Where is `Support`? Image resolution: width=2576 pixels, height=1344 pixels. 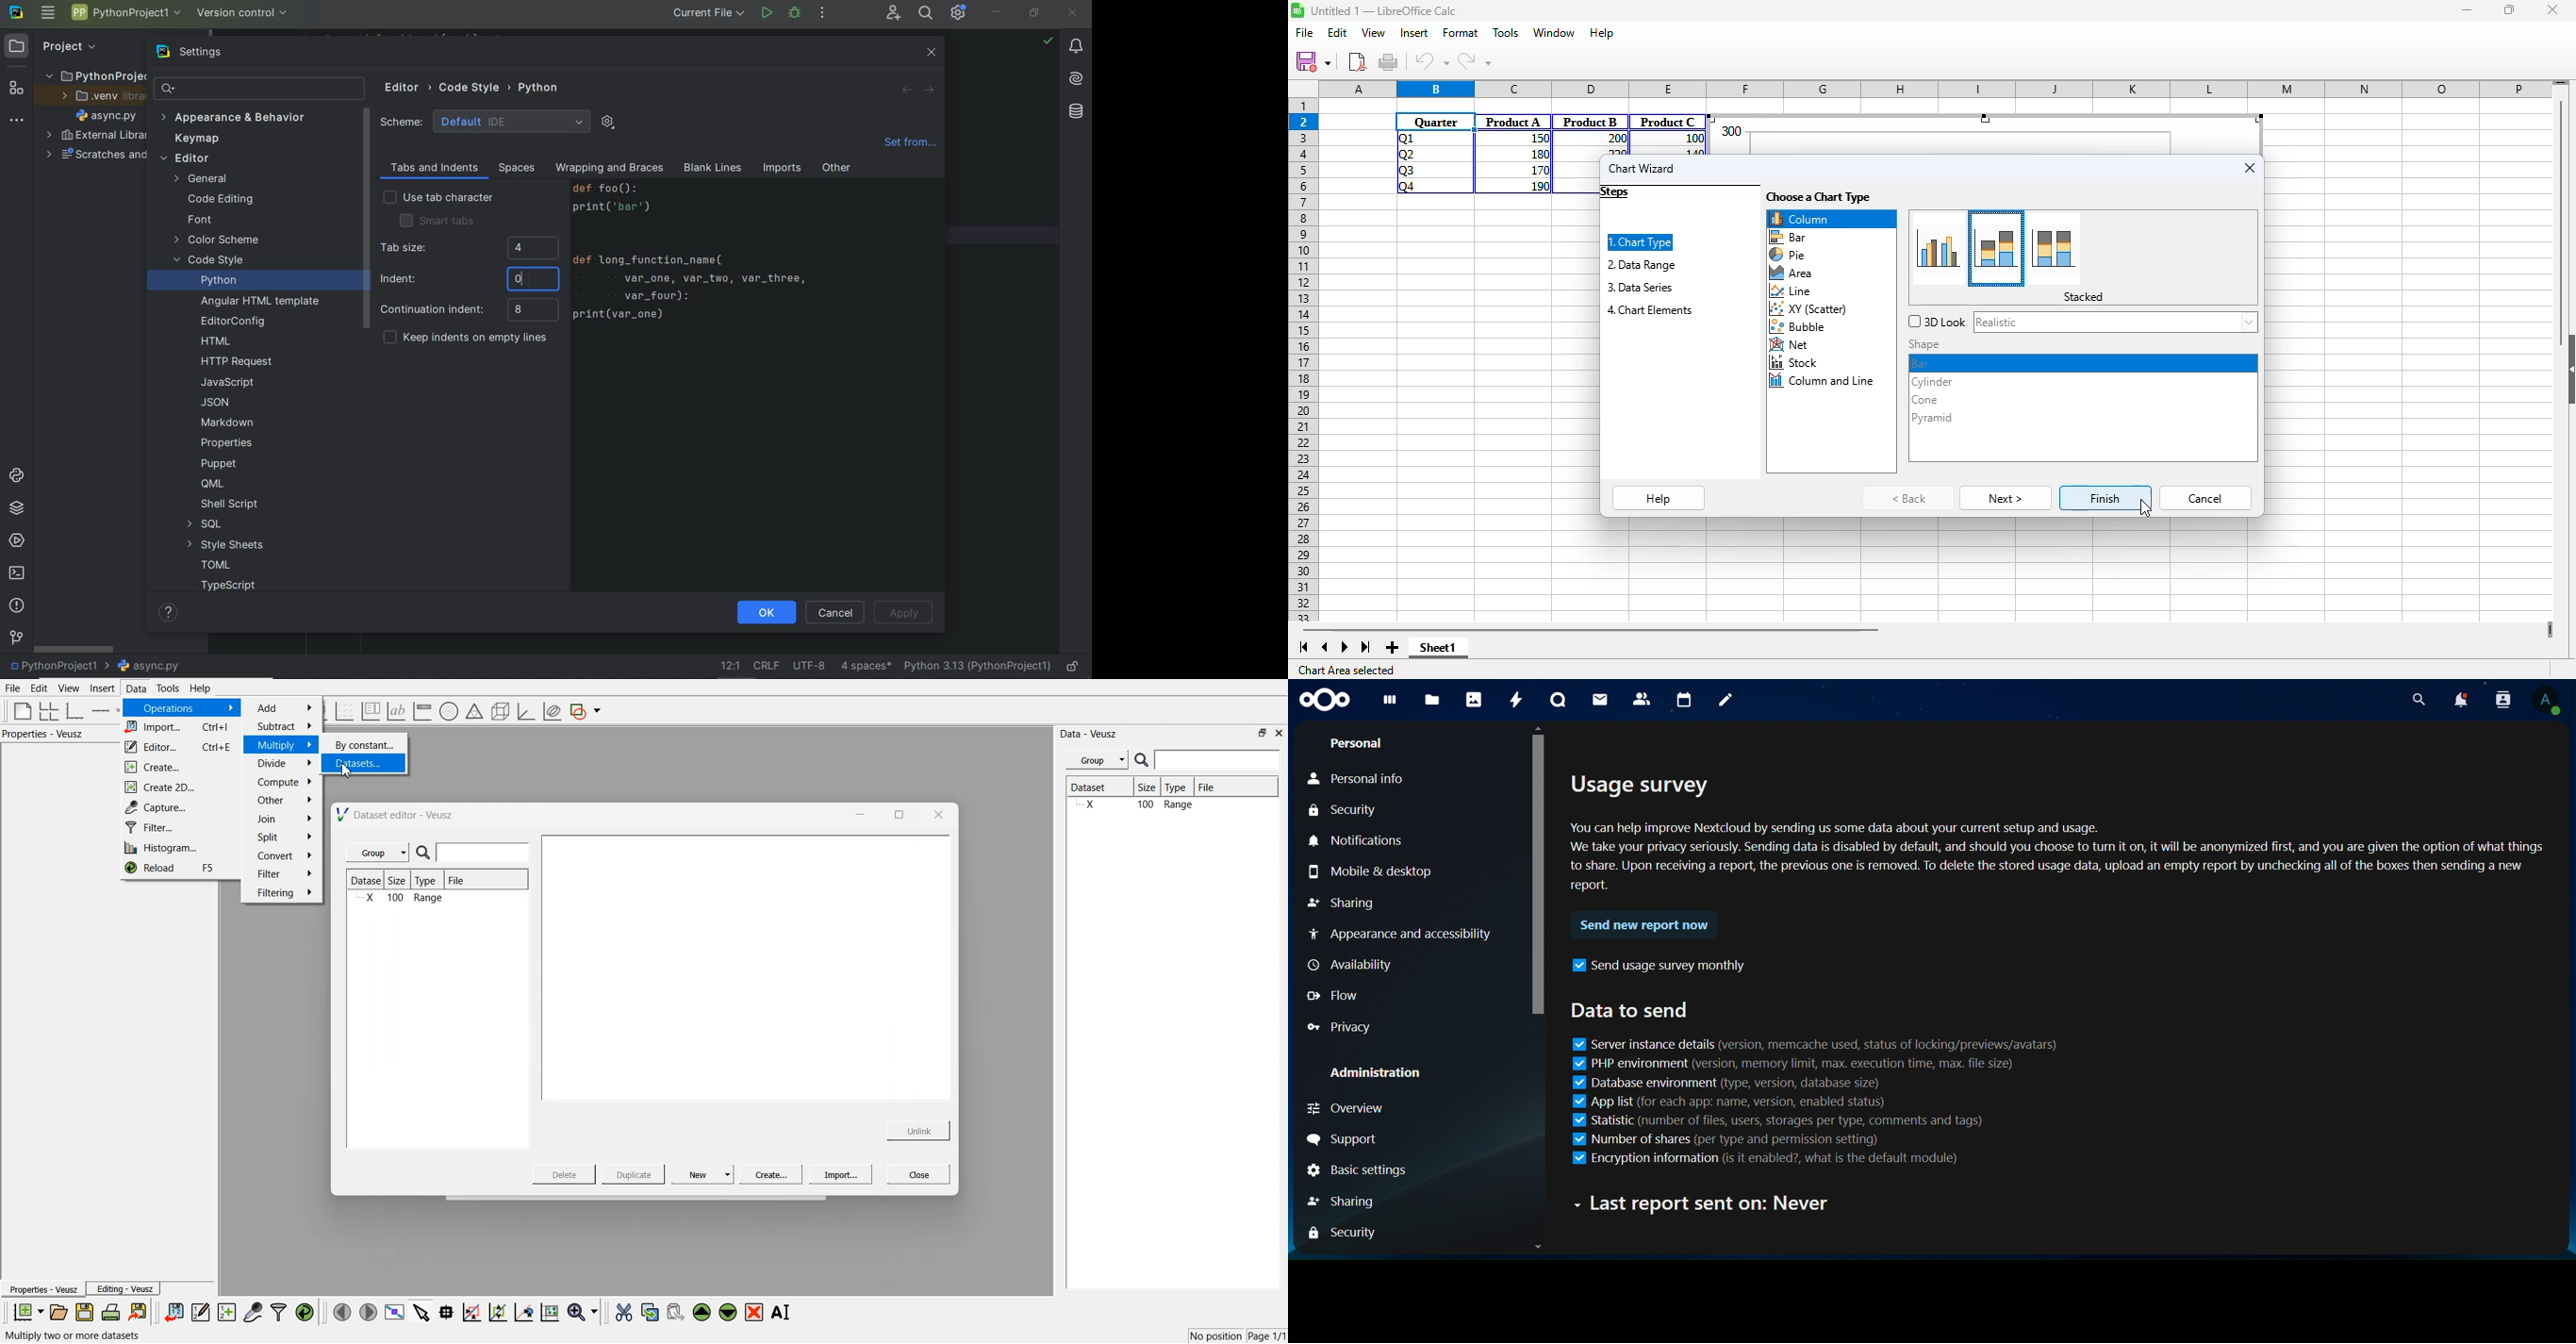 Support is located at coordinates (1344, 1140).